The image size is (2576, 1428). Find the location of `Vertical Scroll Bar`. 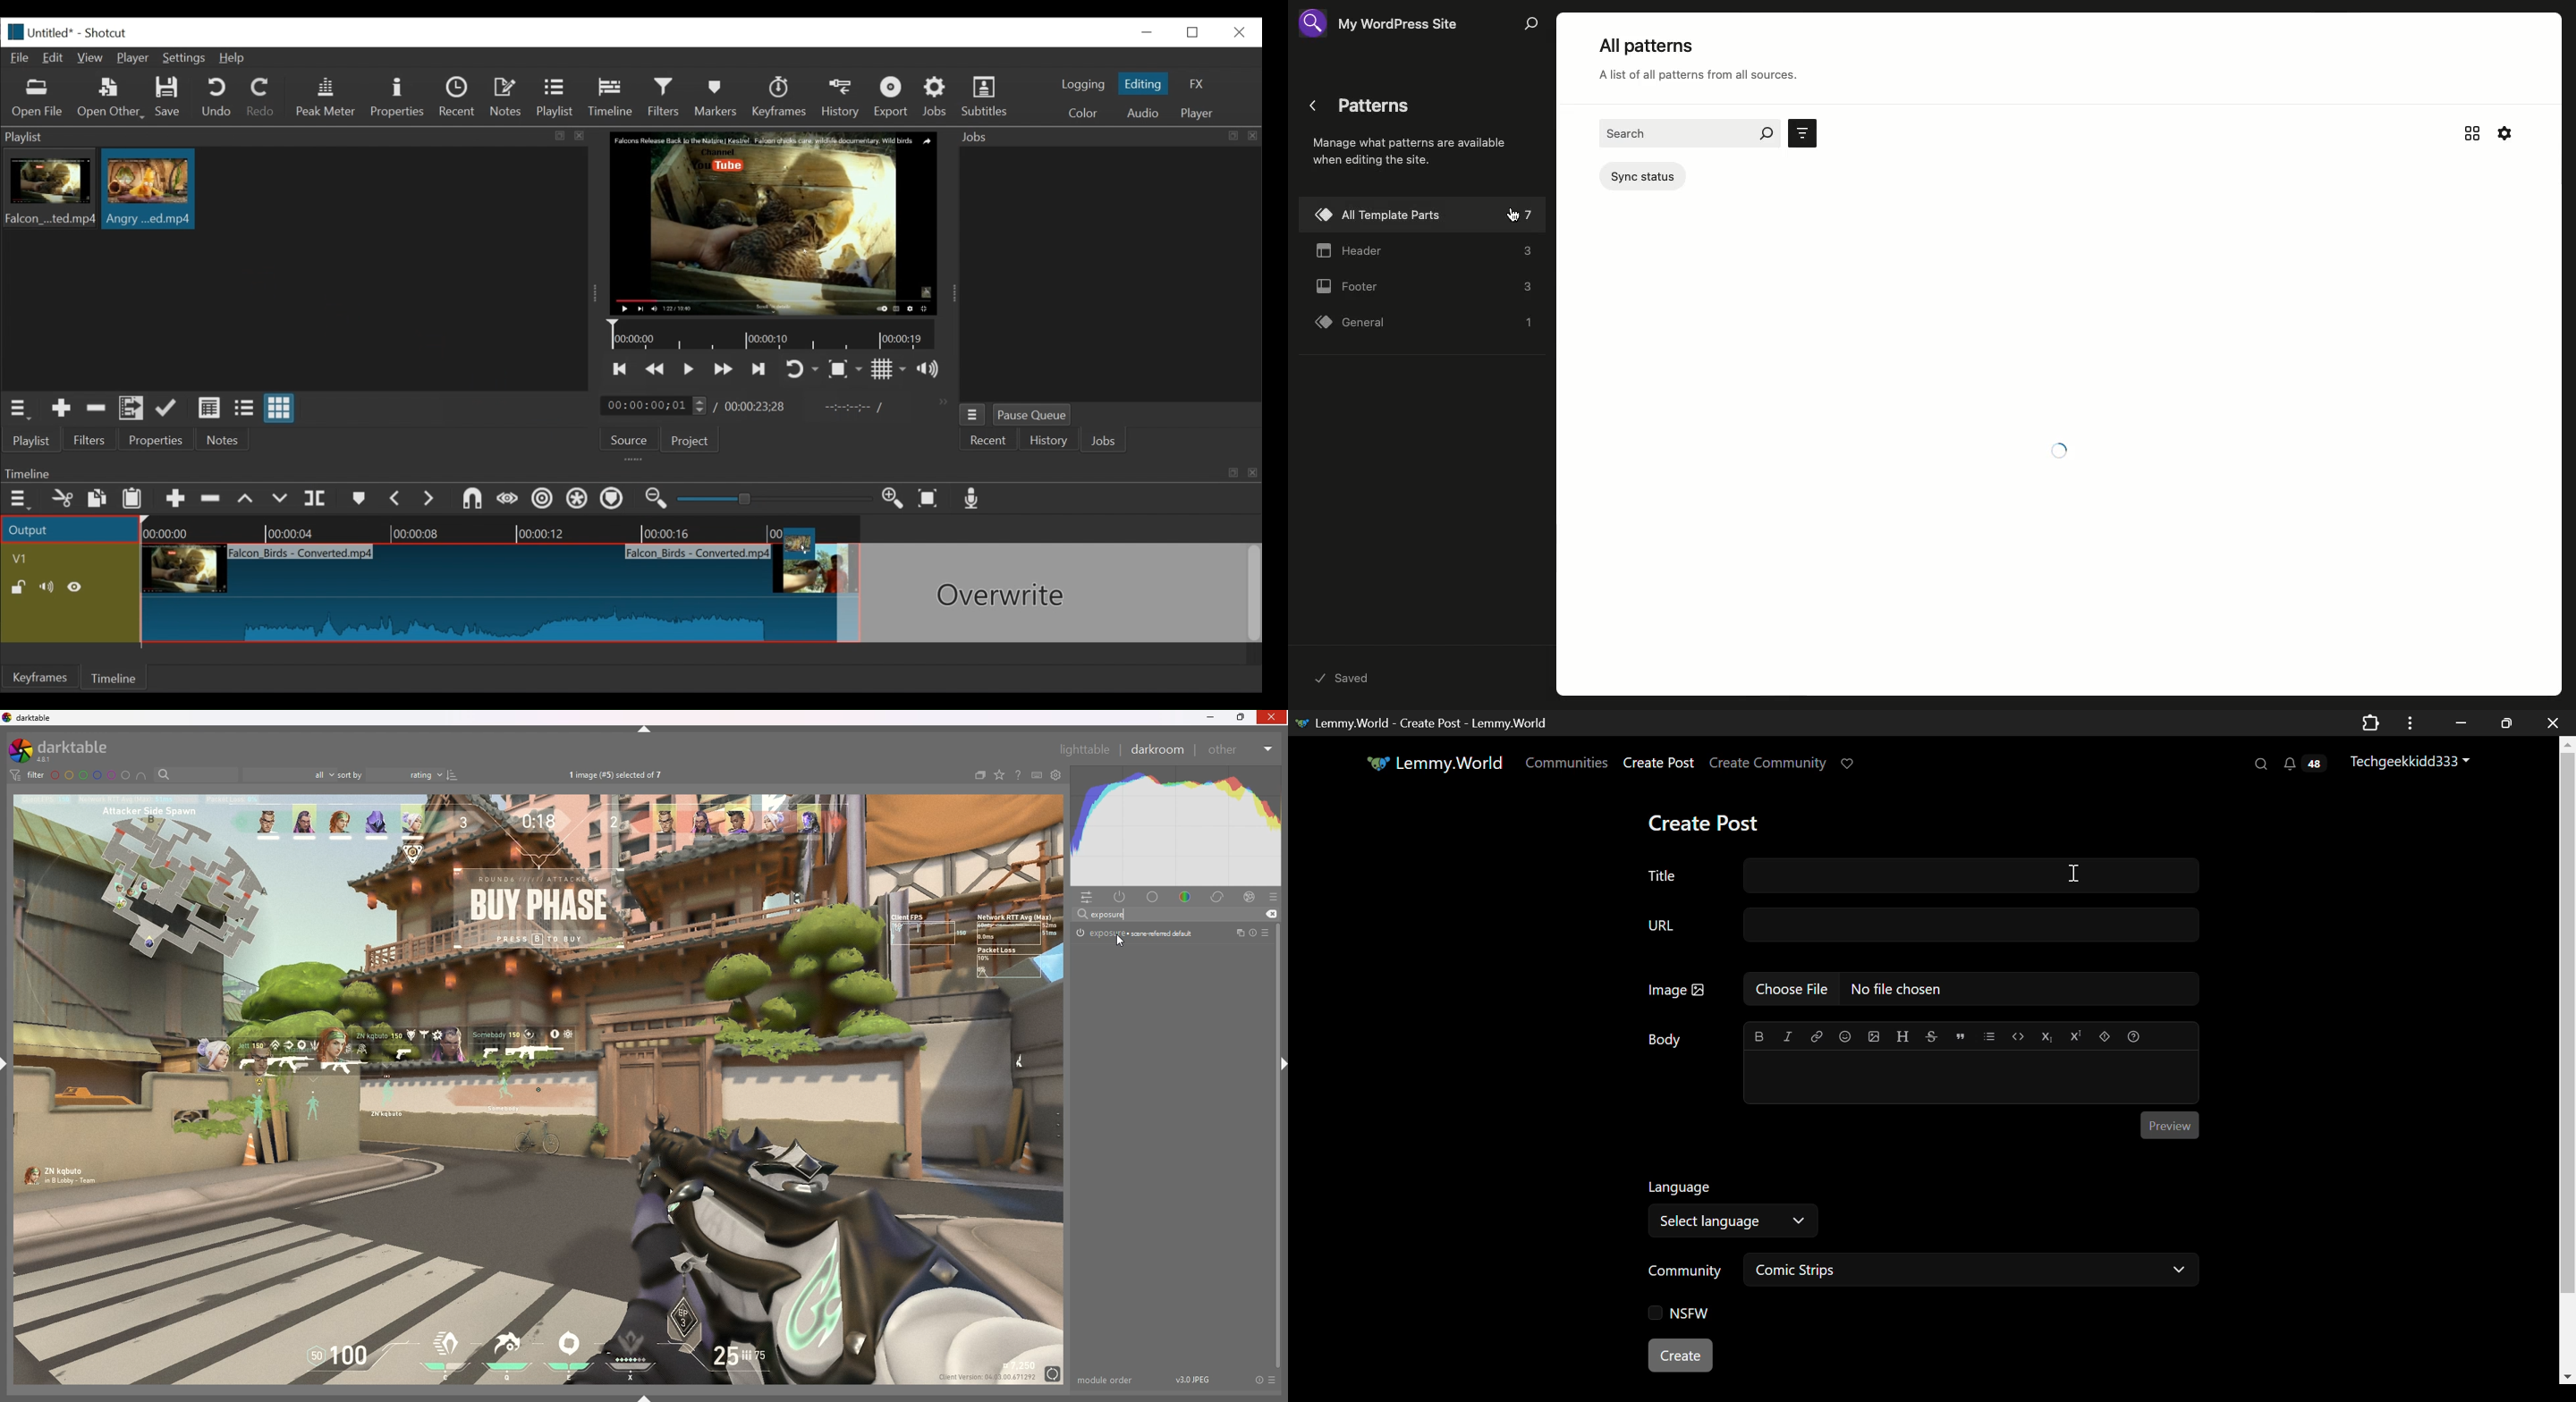

Vertical Scroll Bar is located at coordinates (2568, 1066).